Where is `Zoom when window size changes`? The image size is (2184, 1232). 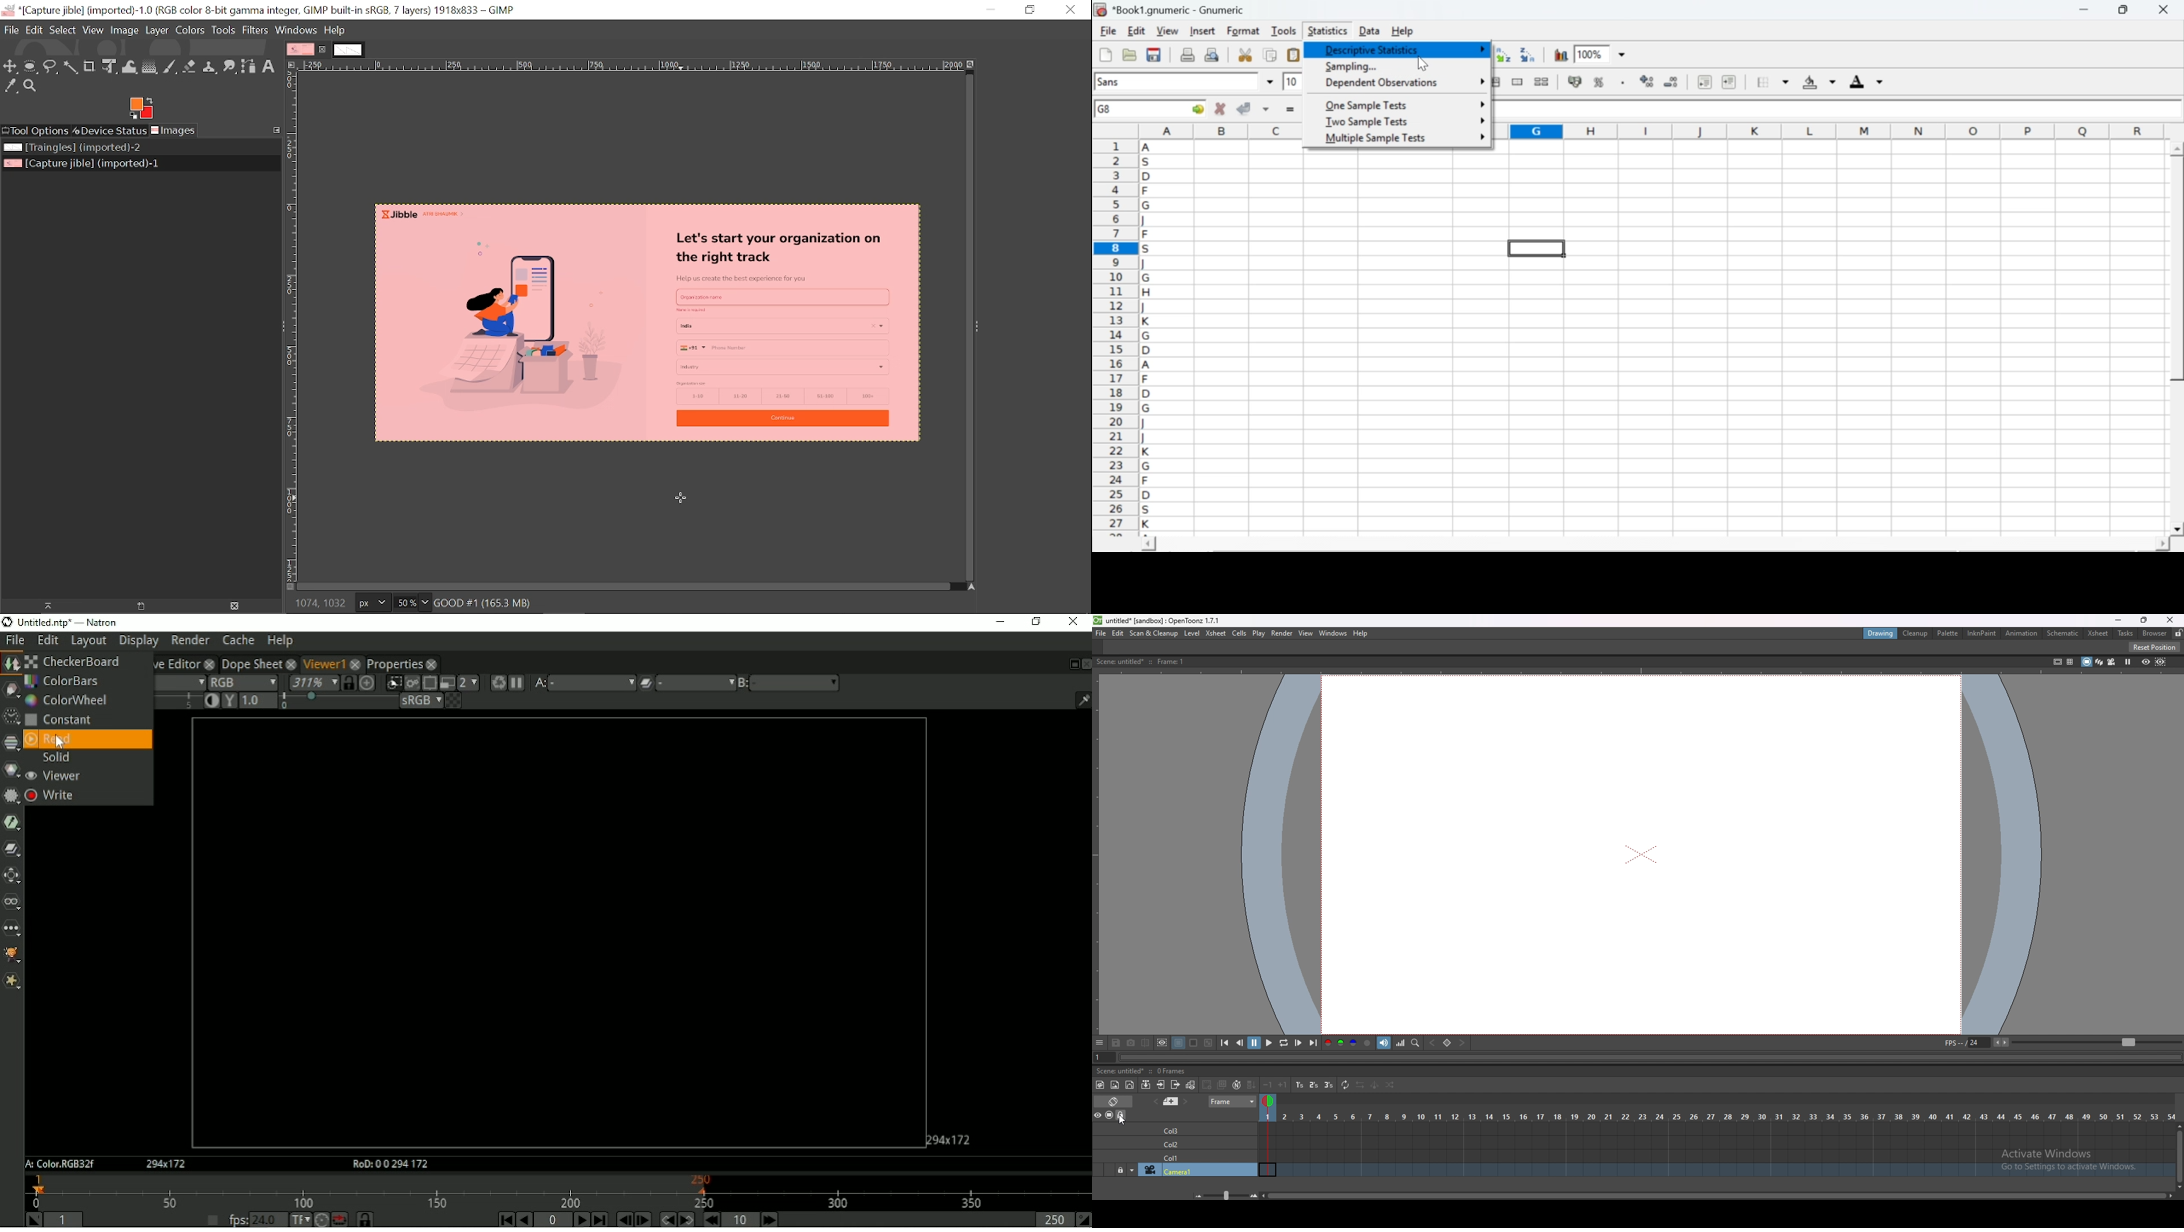
Zoom when window size changes is located at coordinates (974, 66).